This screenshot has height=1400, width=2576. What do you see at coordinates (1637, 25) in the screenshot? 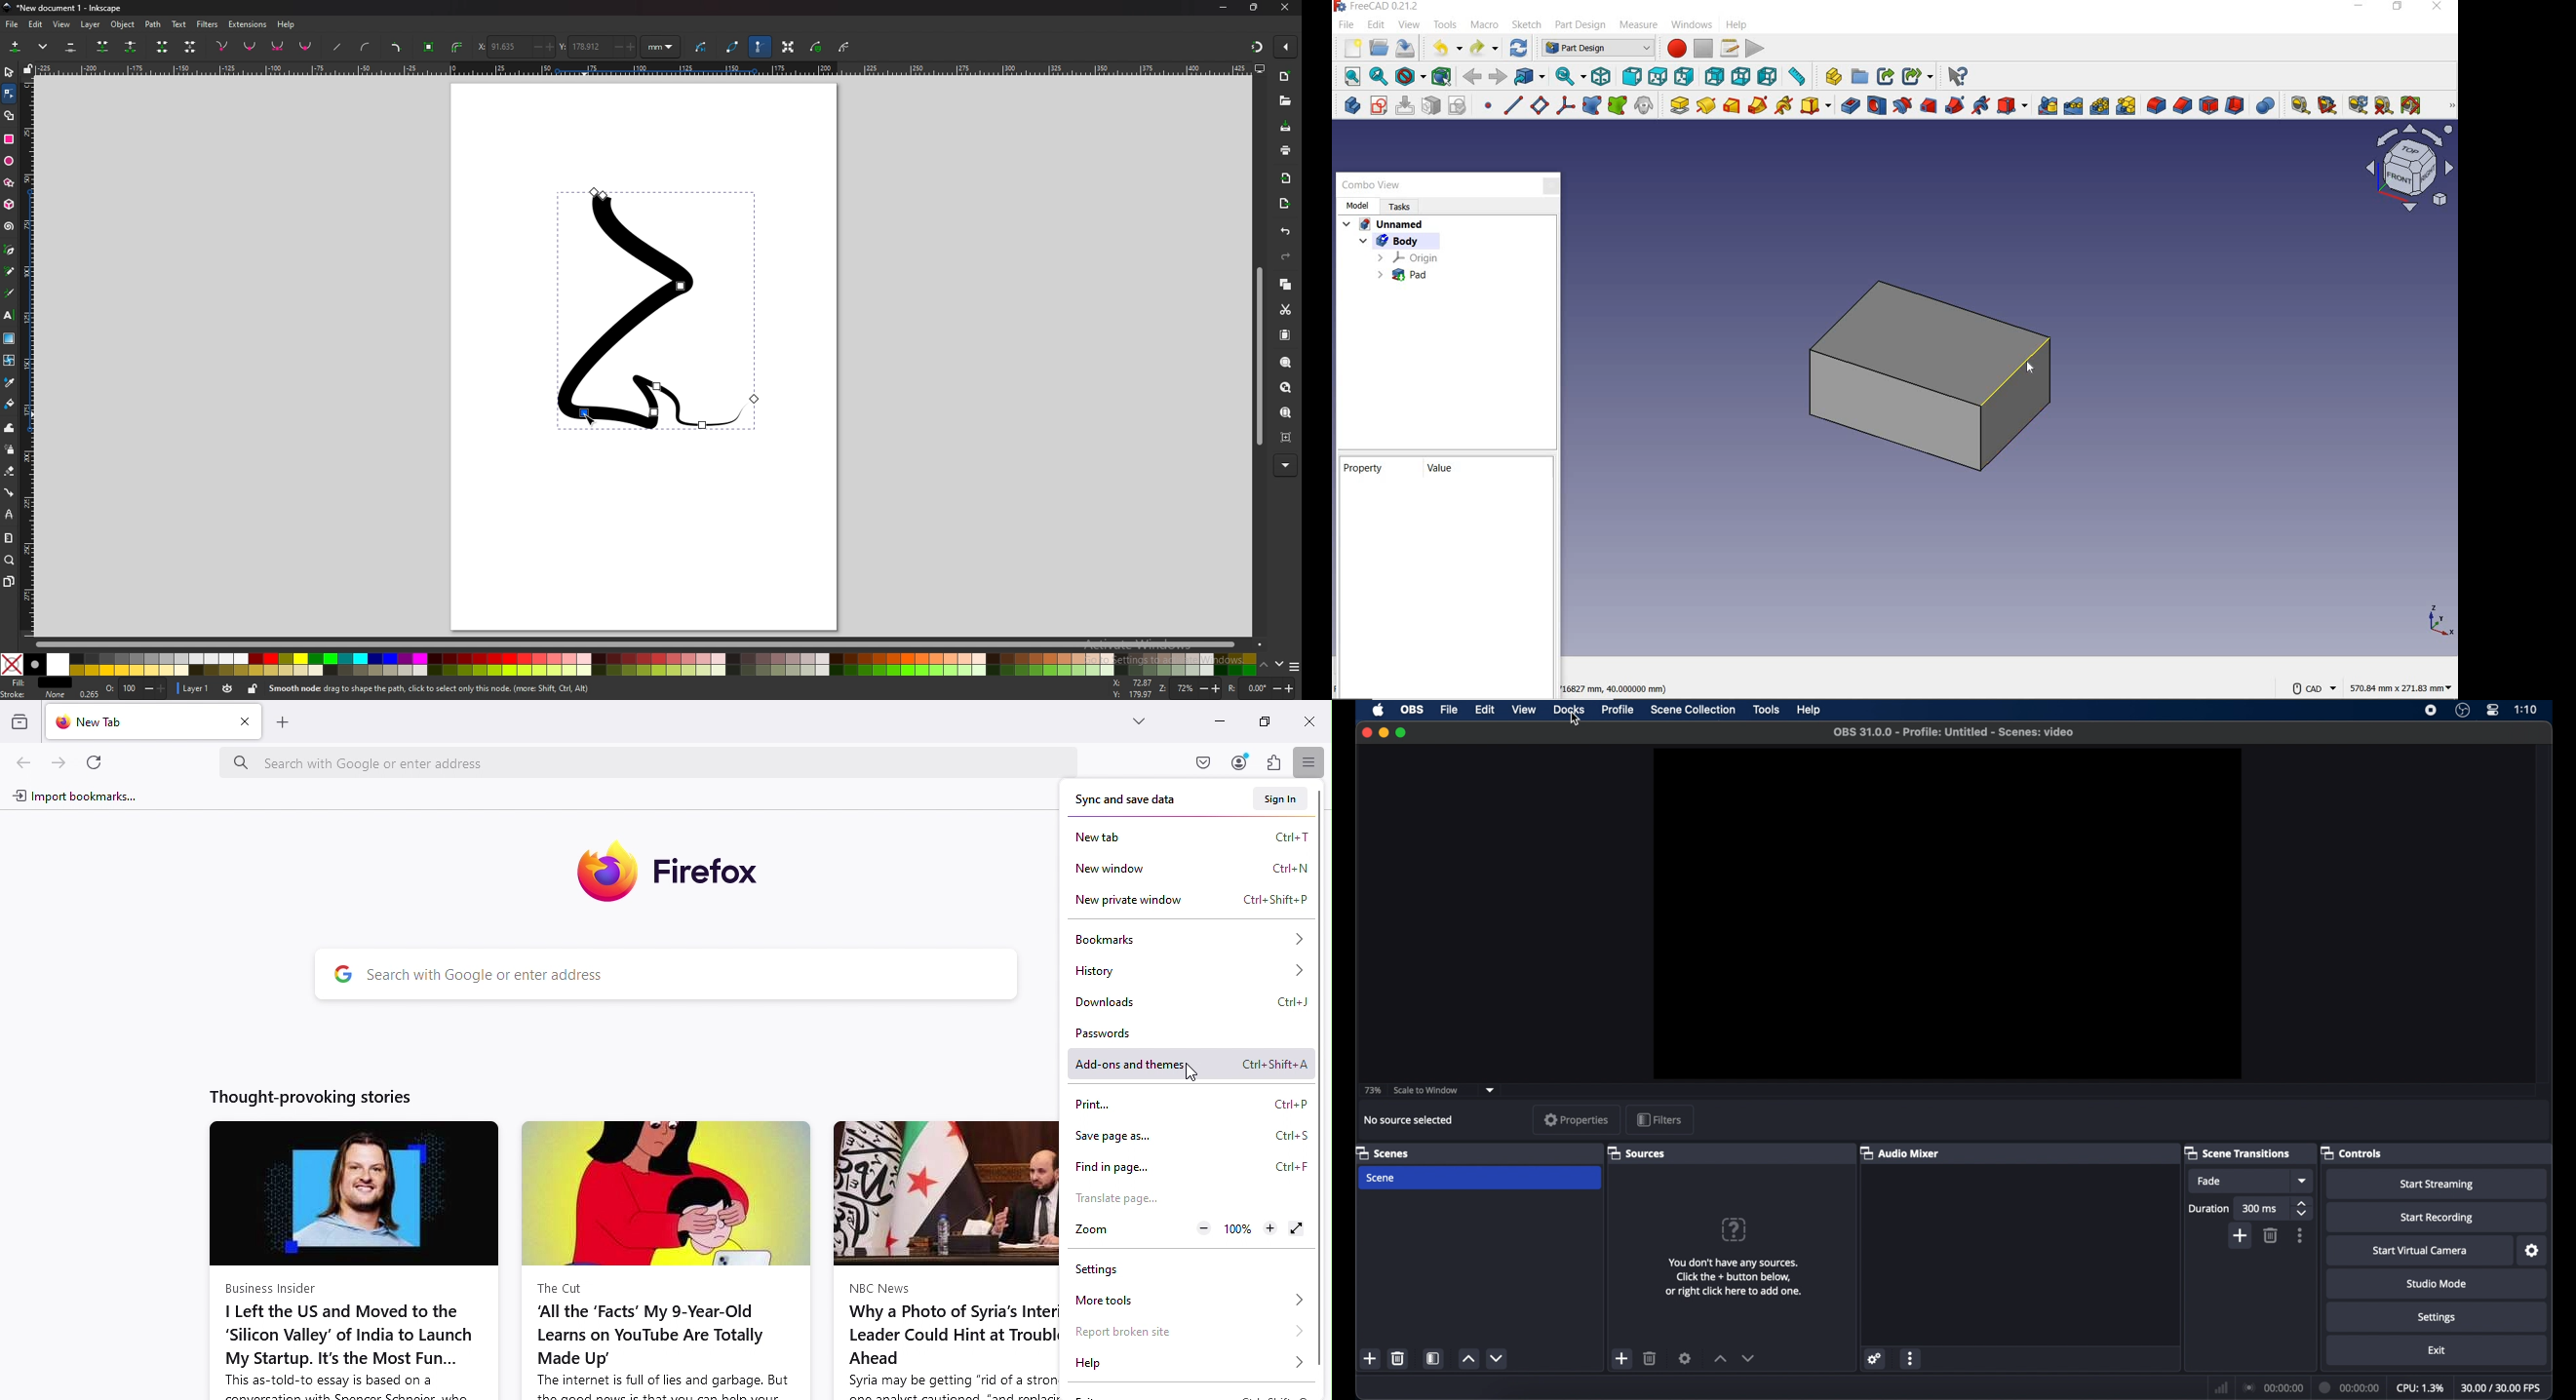
I see `measure` at bounding box center [1637, 25].